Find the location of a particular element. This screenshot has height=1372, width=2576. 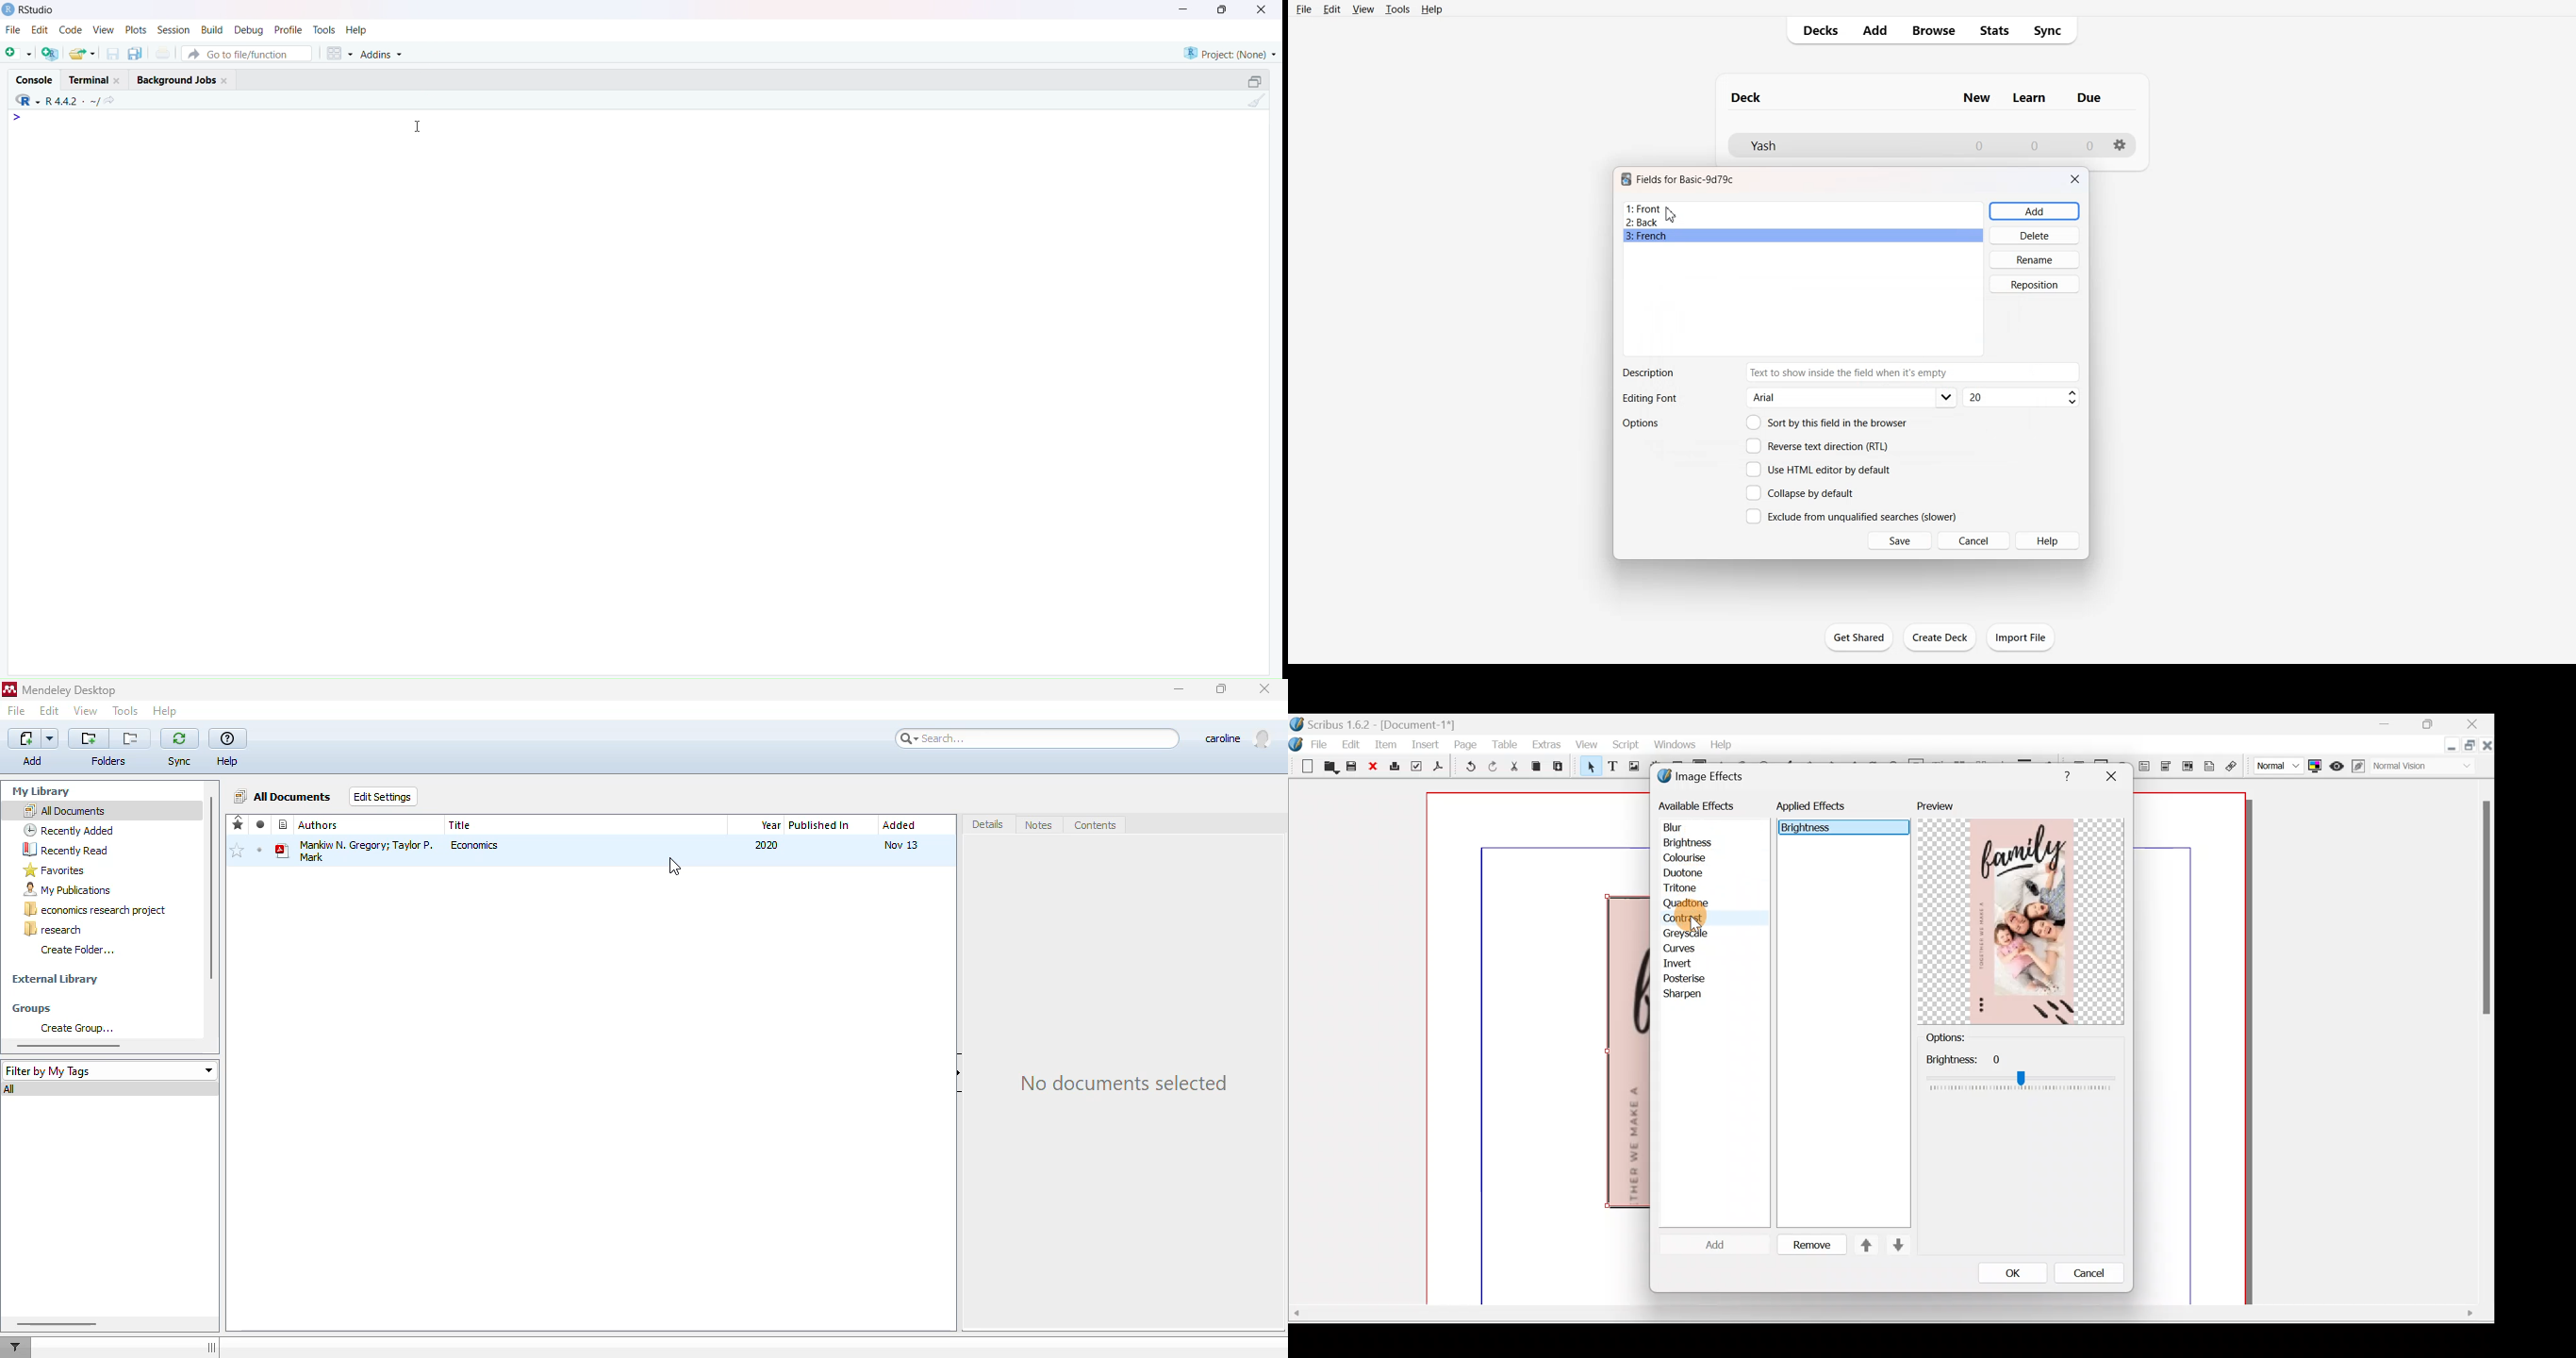

Edit is located at coordinates (41, 30).